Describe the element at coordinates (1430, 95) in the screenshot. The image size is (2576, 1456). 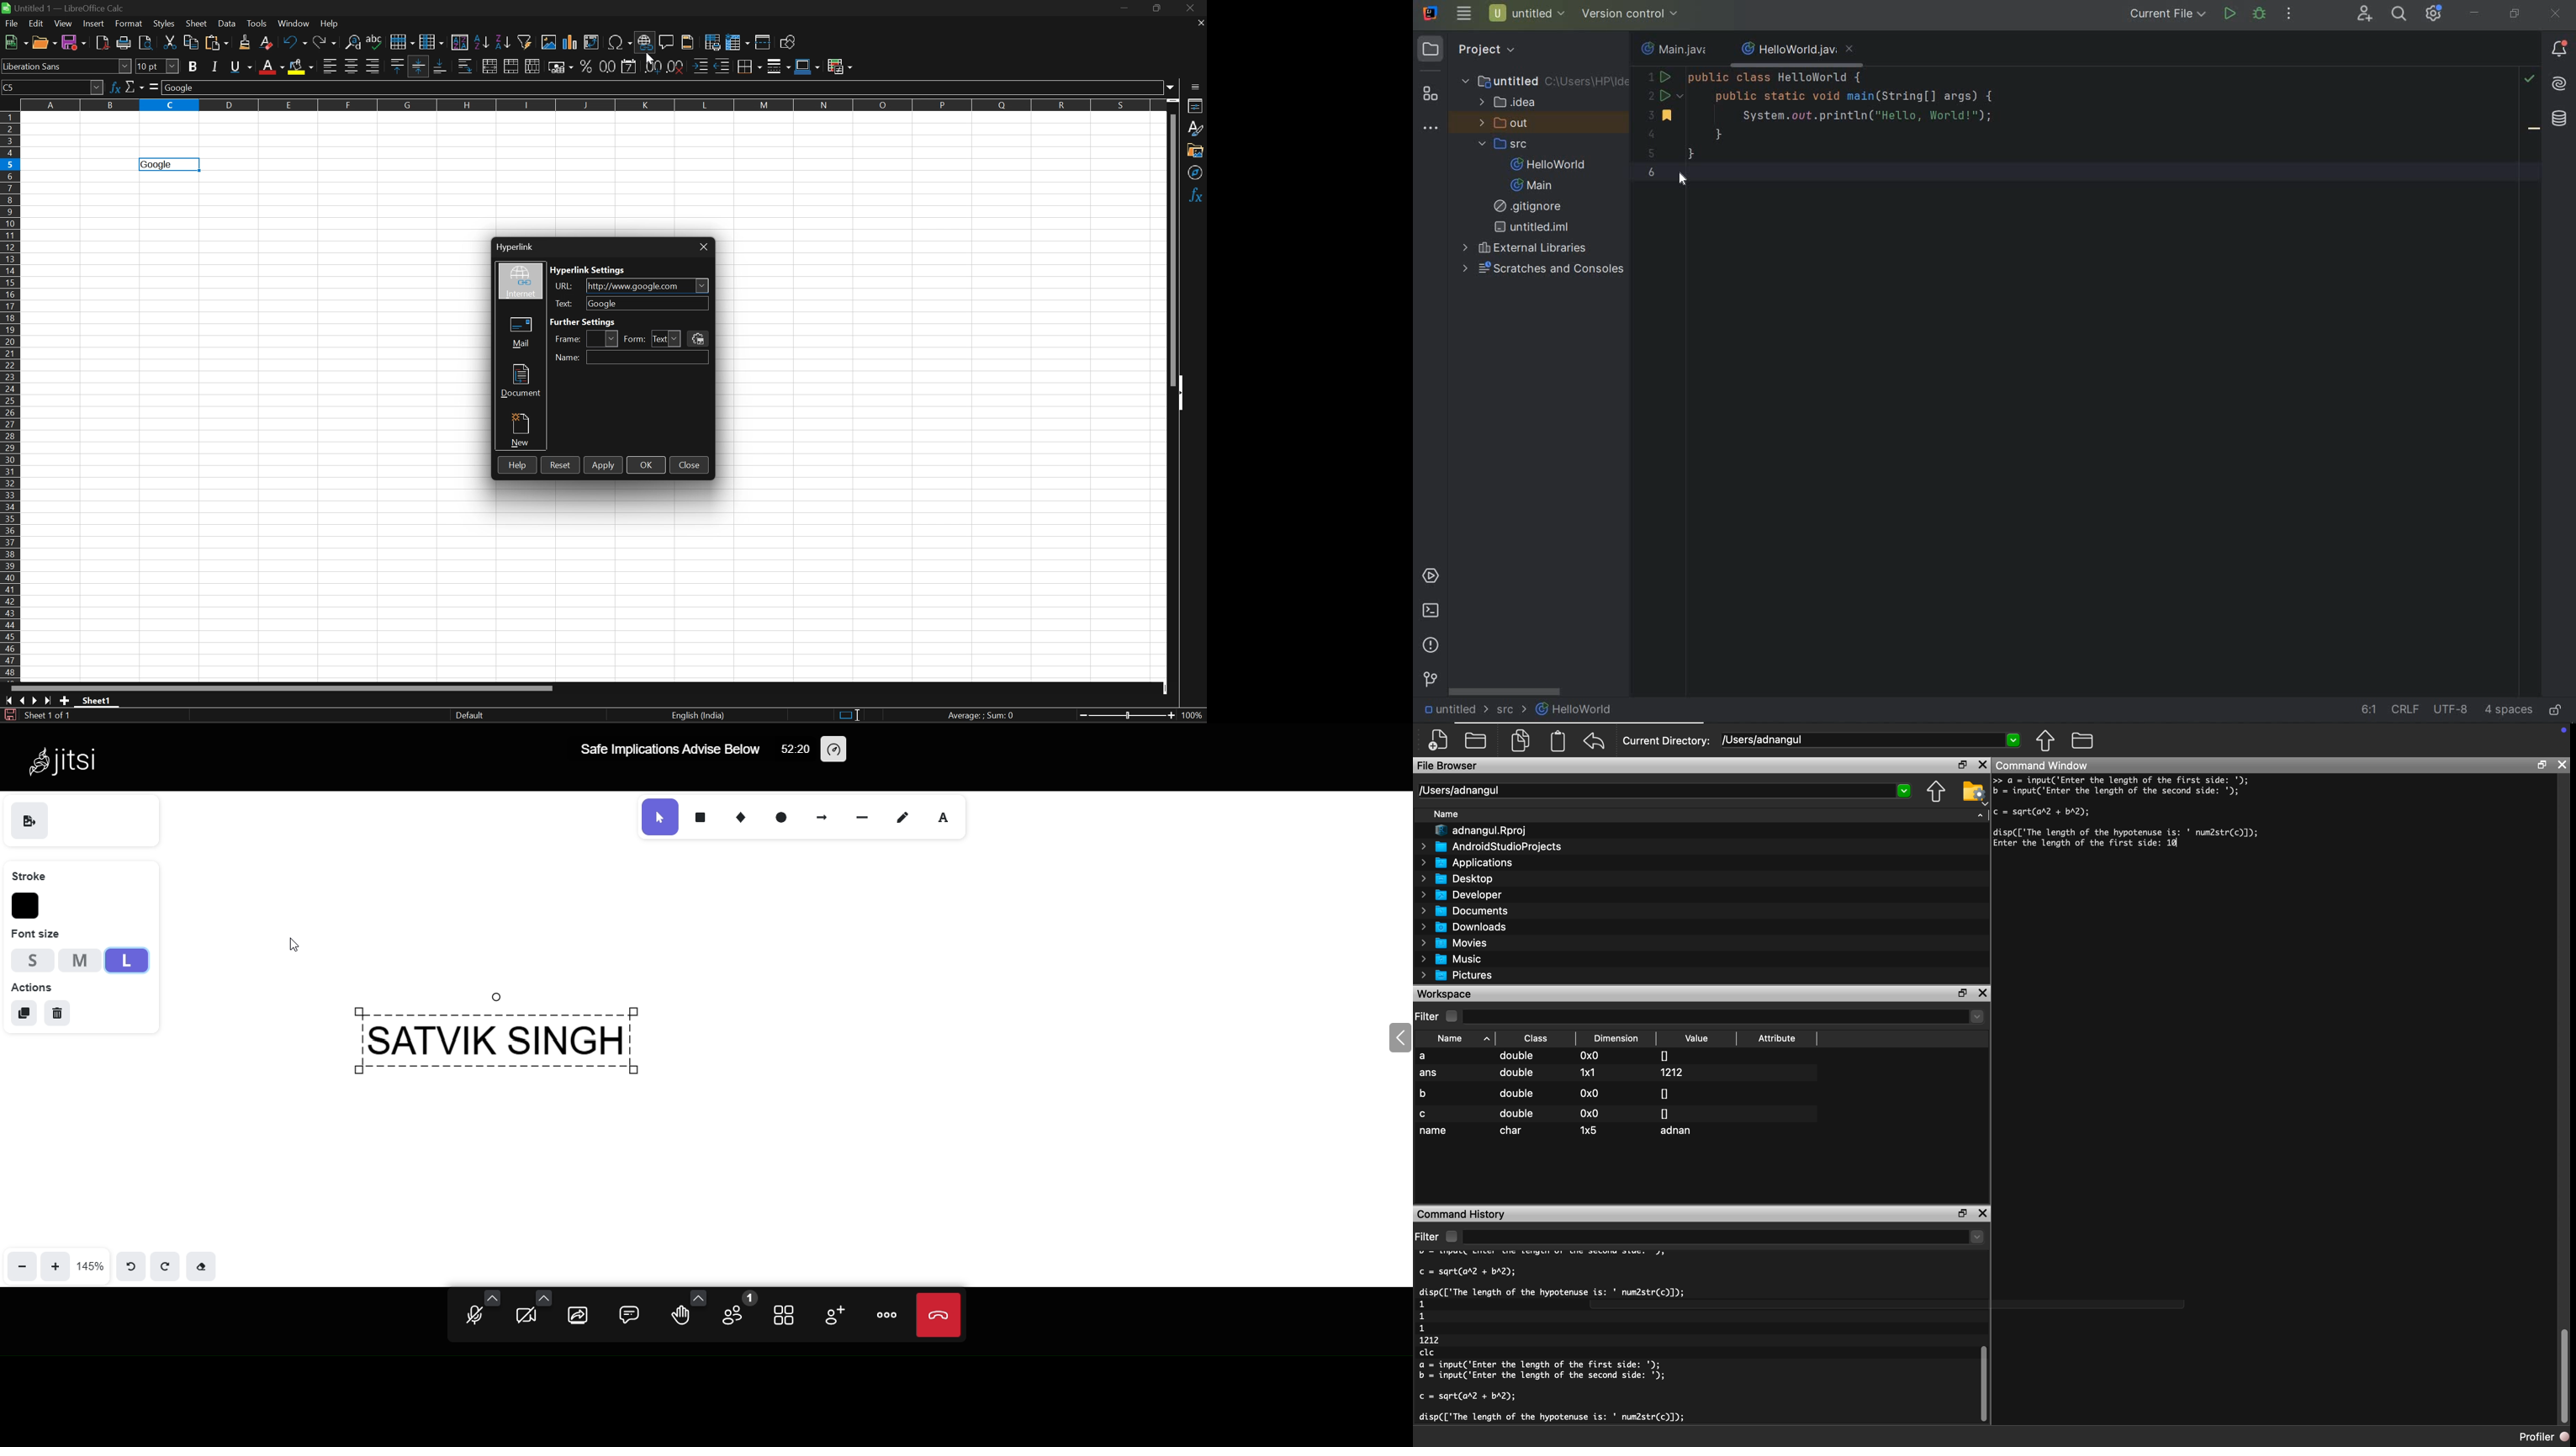
I see `structure` at that location.